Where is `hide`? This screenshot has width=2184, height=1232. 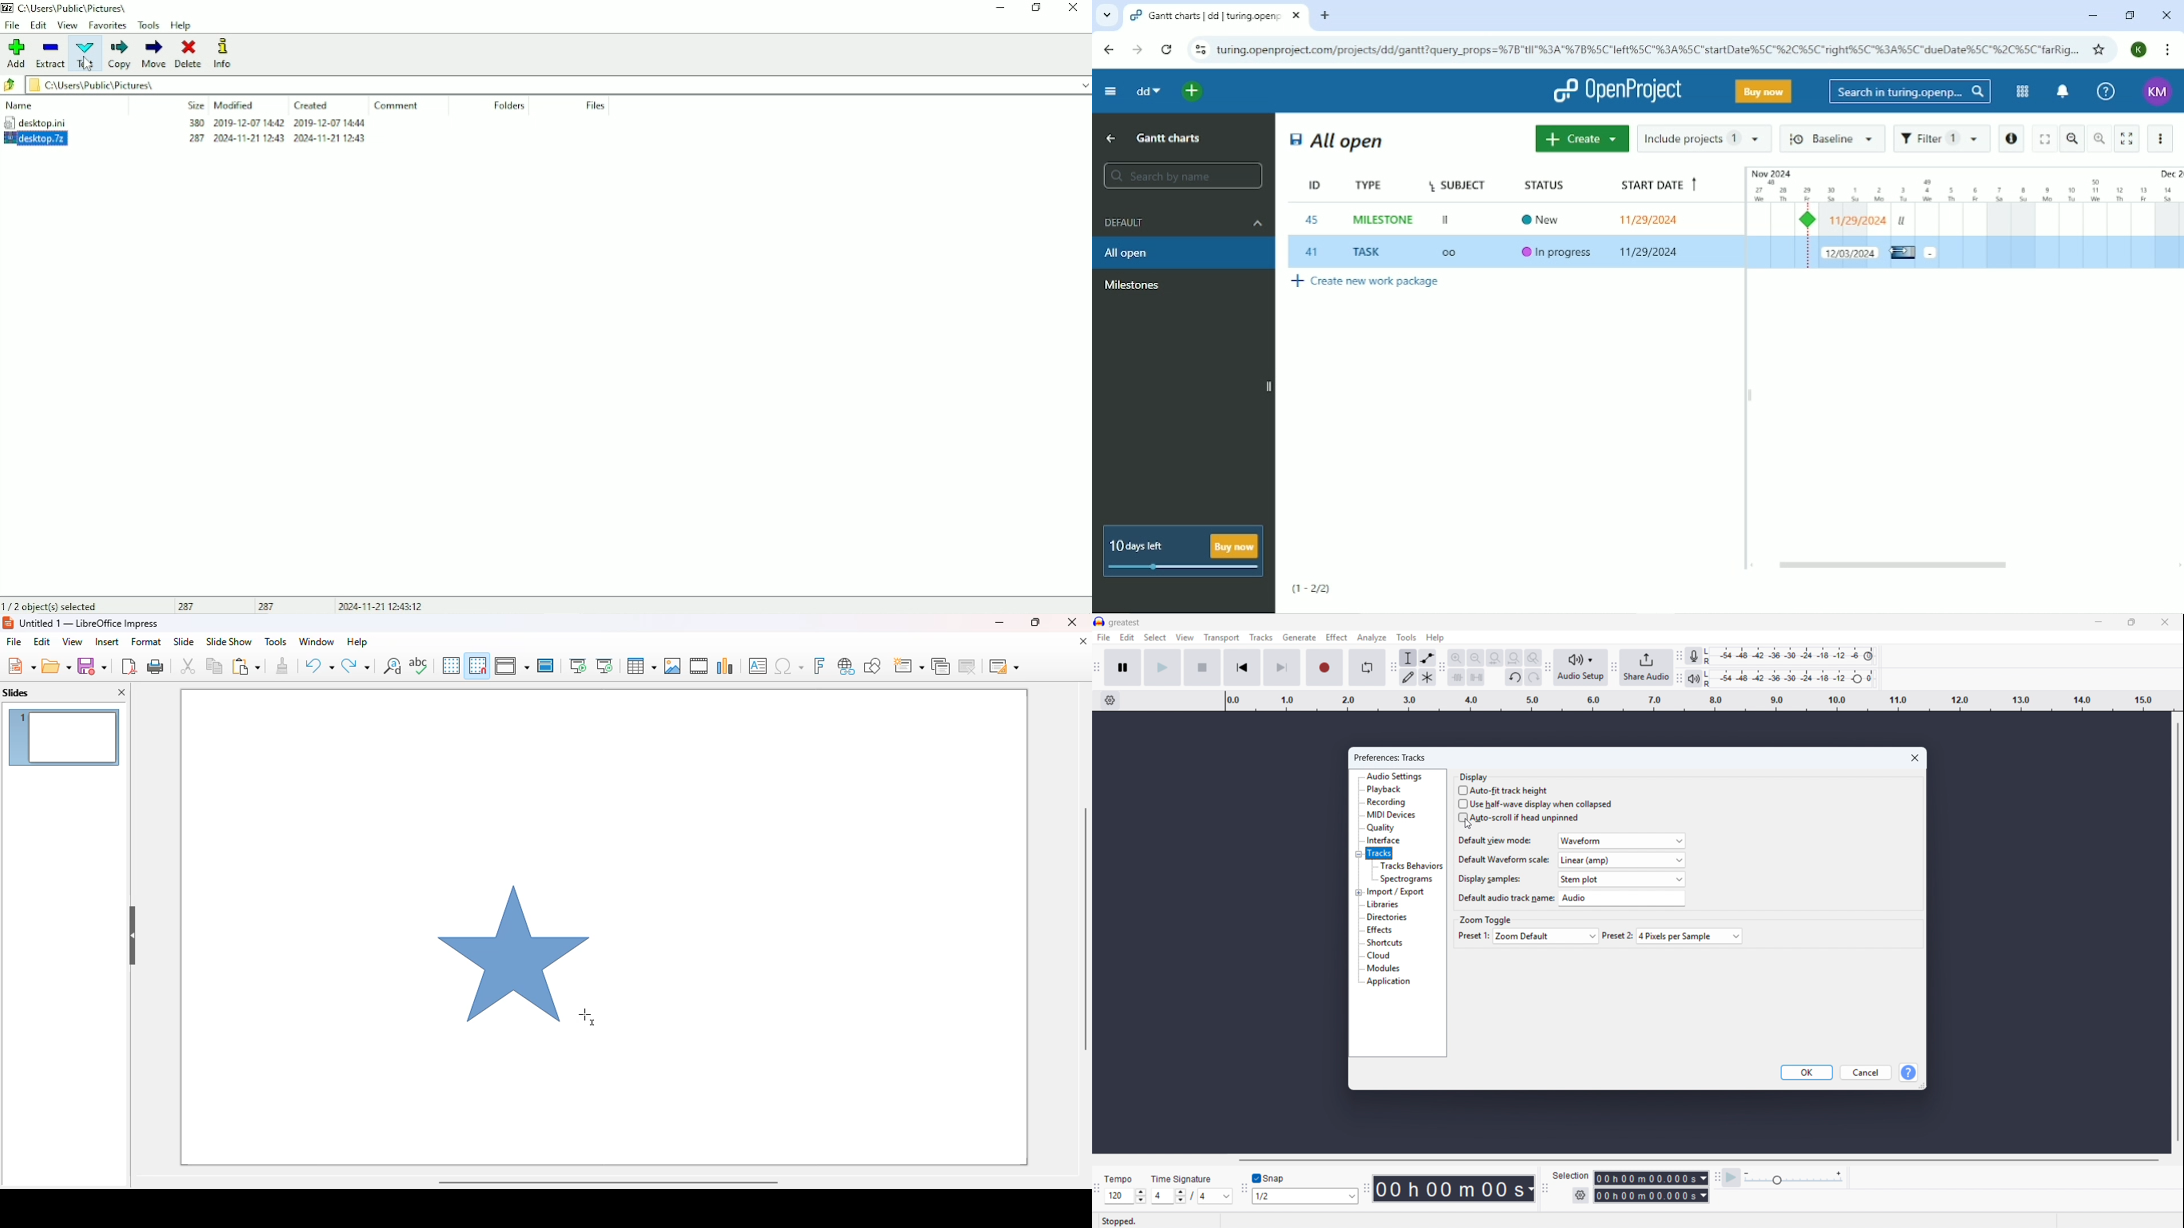
hide is located at coordinates (133, 936).